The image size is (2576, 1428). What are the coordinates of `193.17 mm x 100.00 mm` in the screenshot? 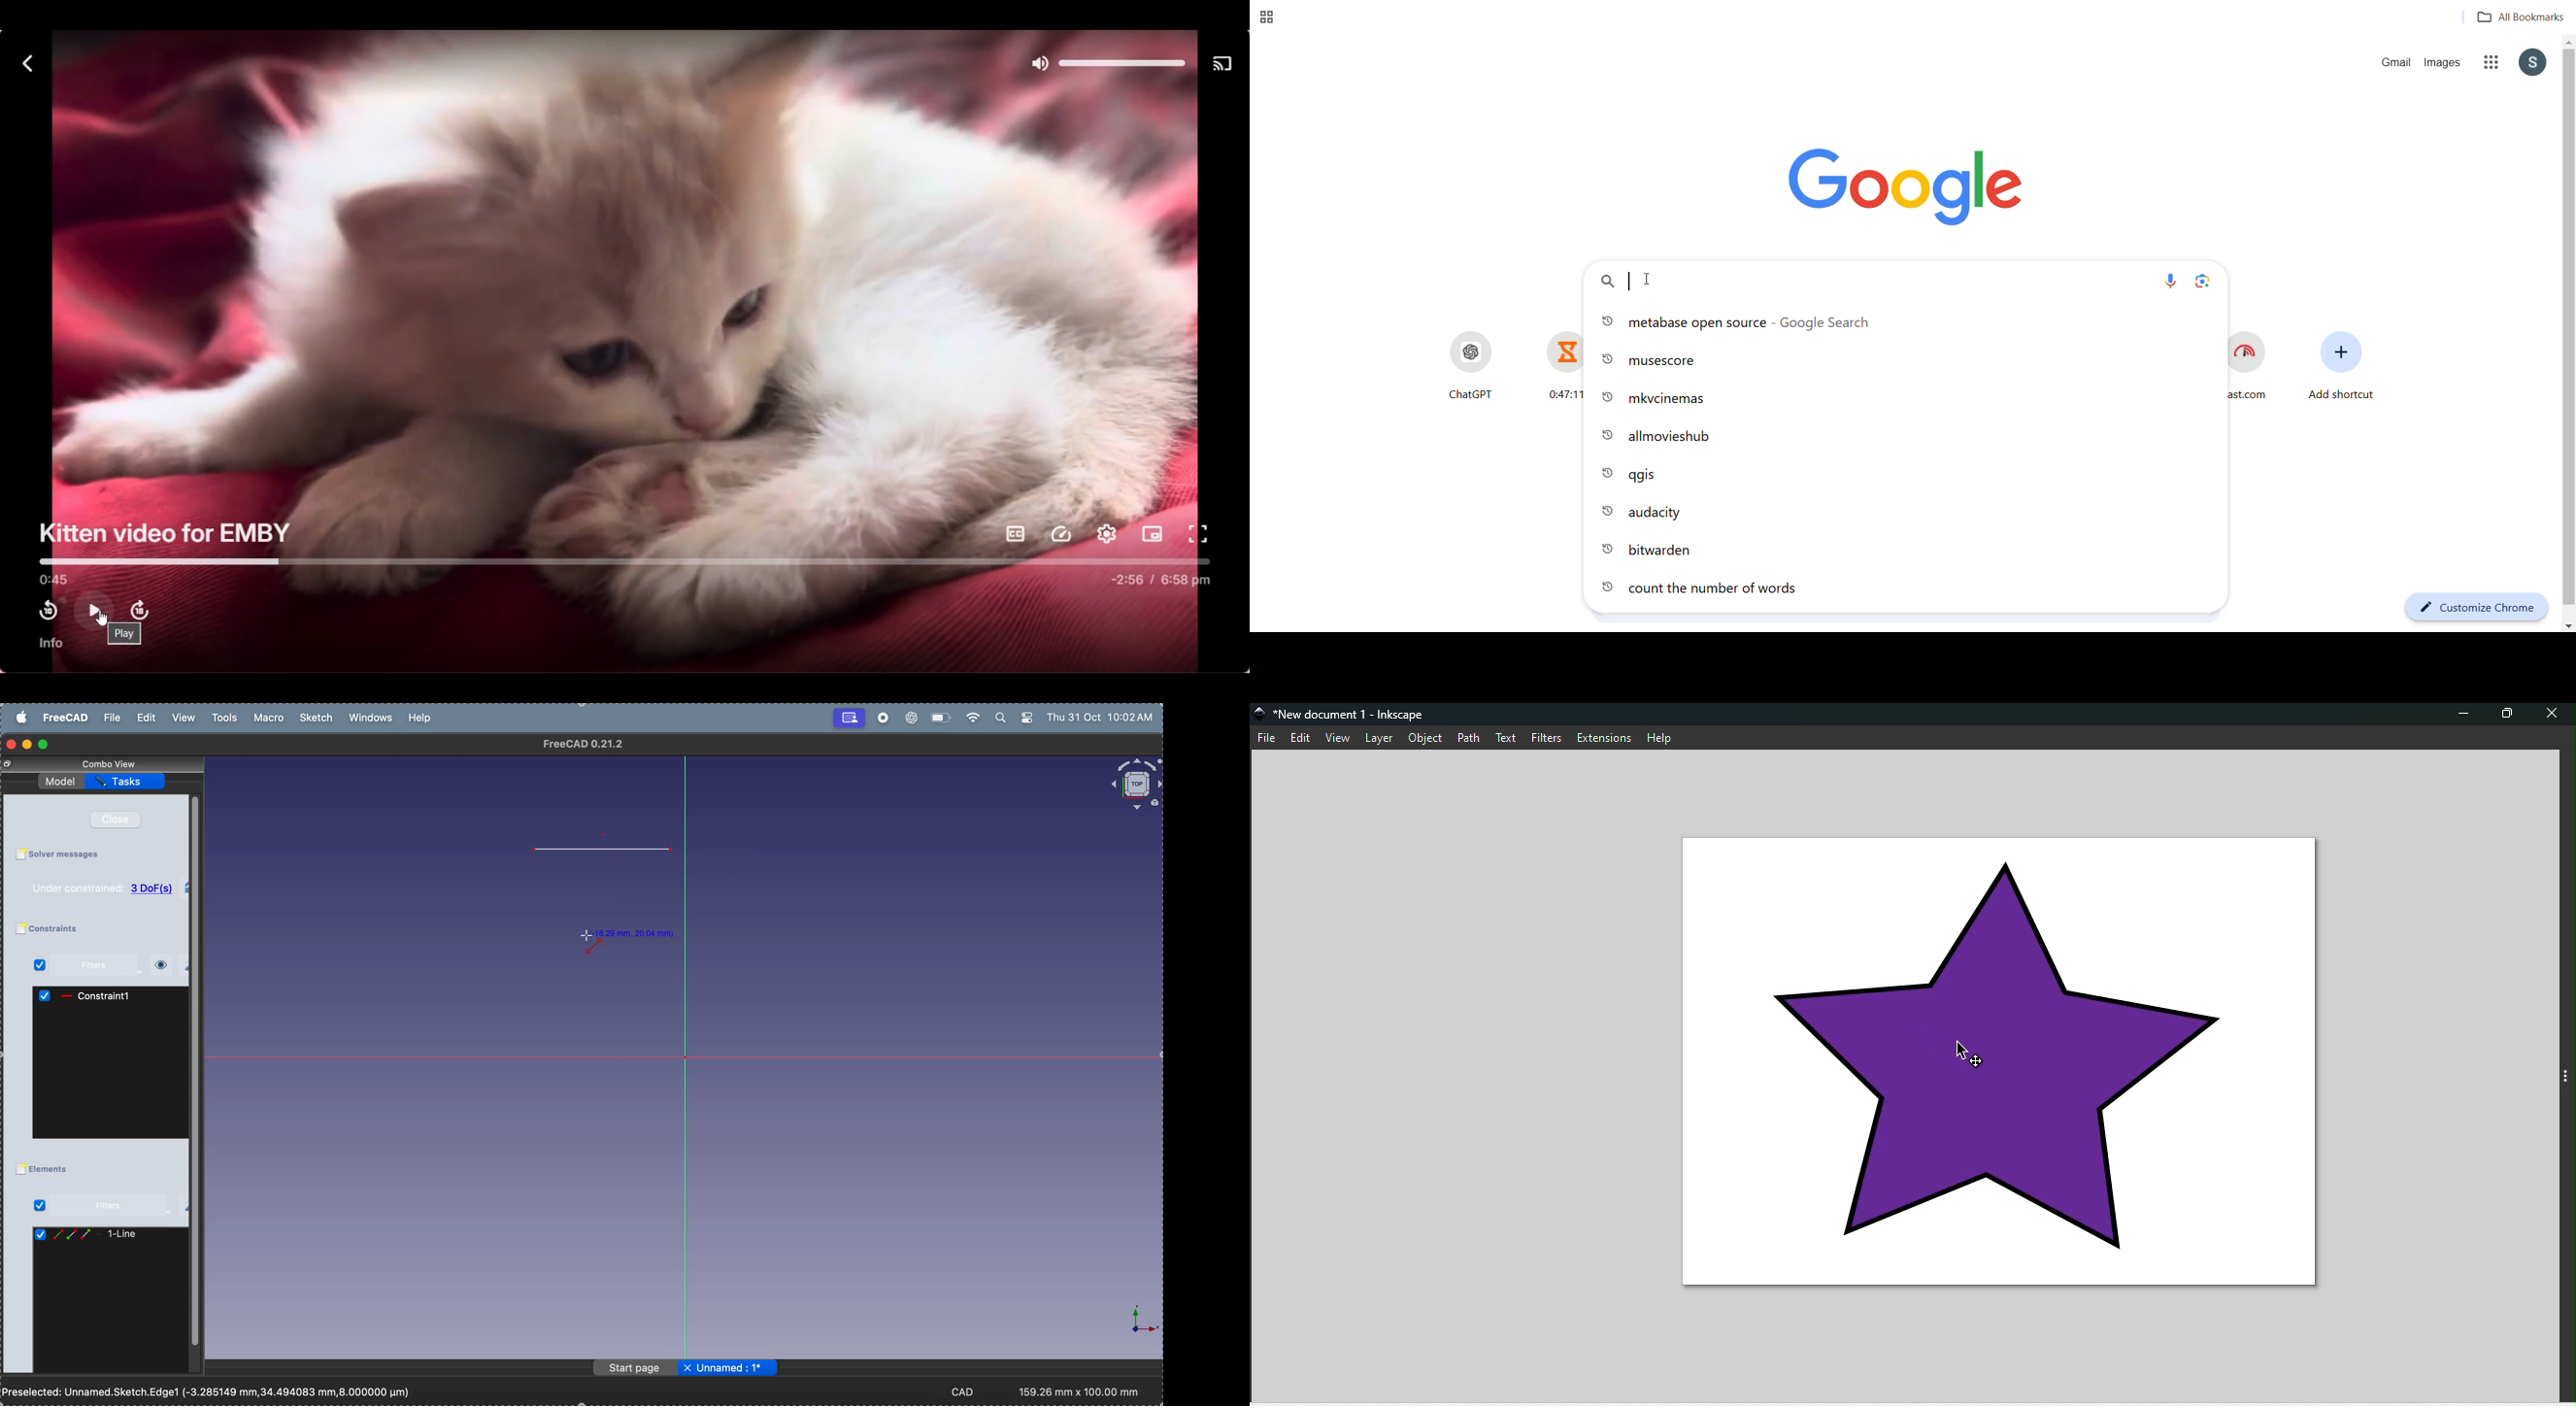 It's located at (1081, 1392).